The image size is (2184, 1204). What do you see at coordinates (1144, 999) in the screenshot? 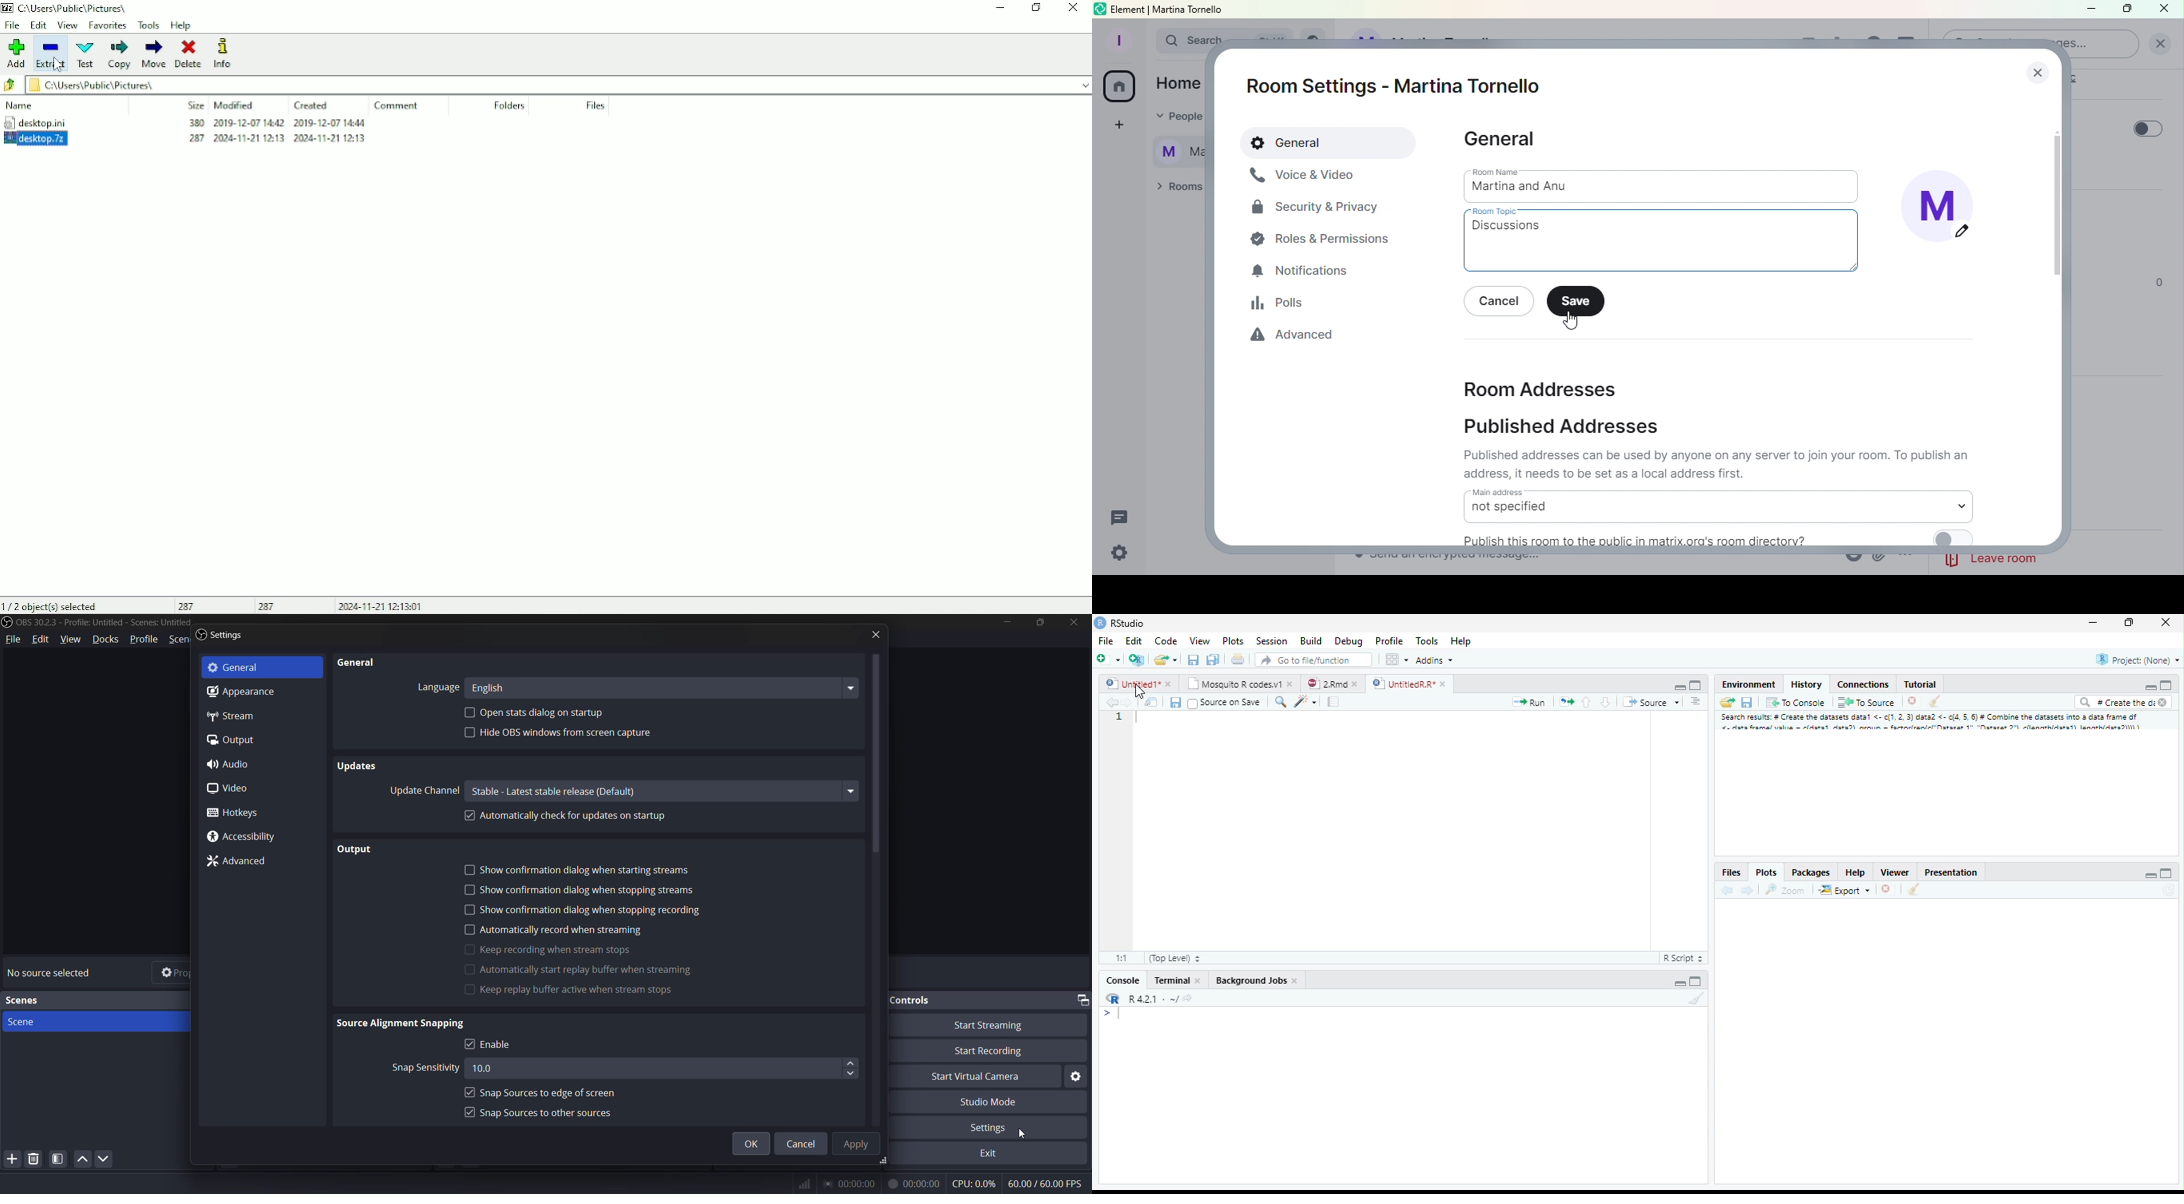
I see `R.4.2.1` at bounding box center [1144, 999].